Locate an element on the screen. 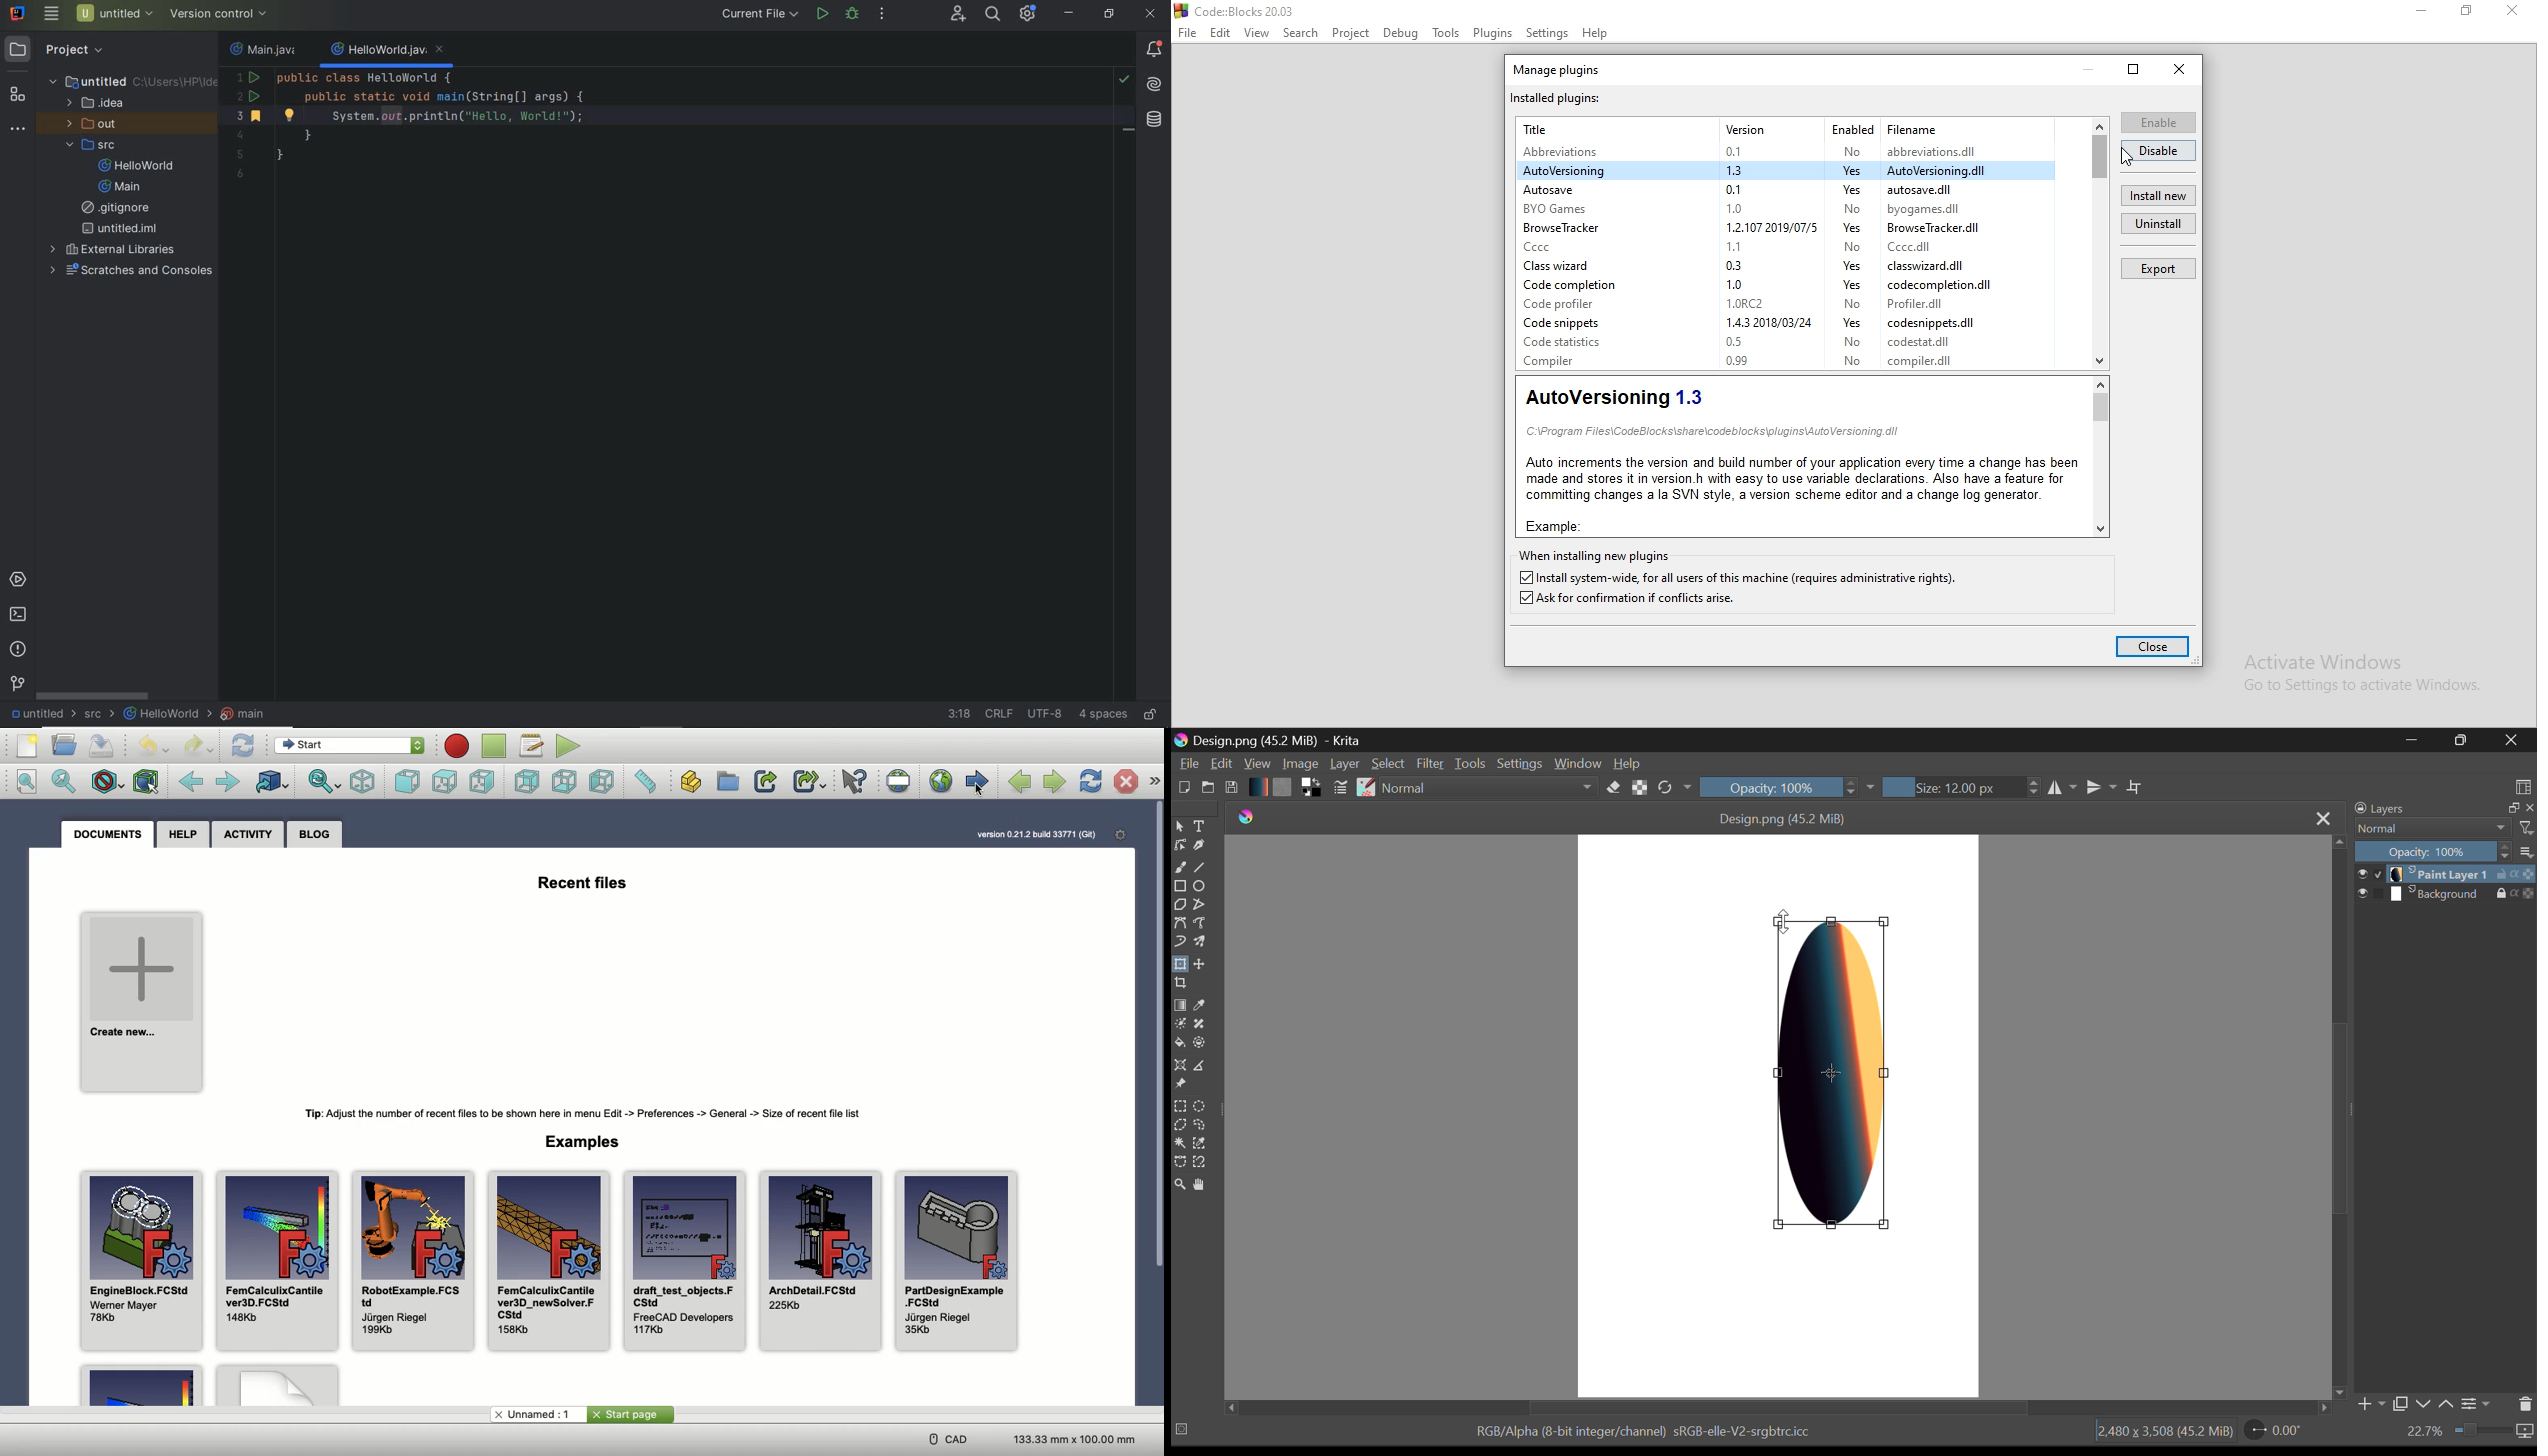 The image size is (2548, 1456). C:\Program Files\CodeBlocks\share\codeblocks\plugins\AutoVersioning. dil is located at coordinates (1713, 432).